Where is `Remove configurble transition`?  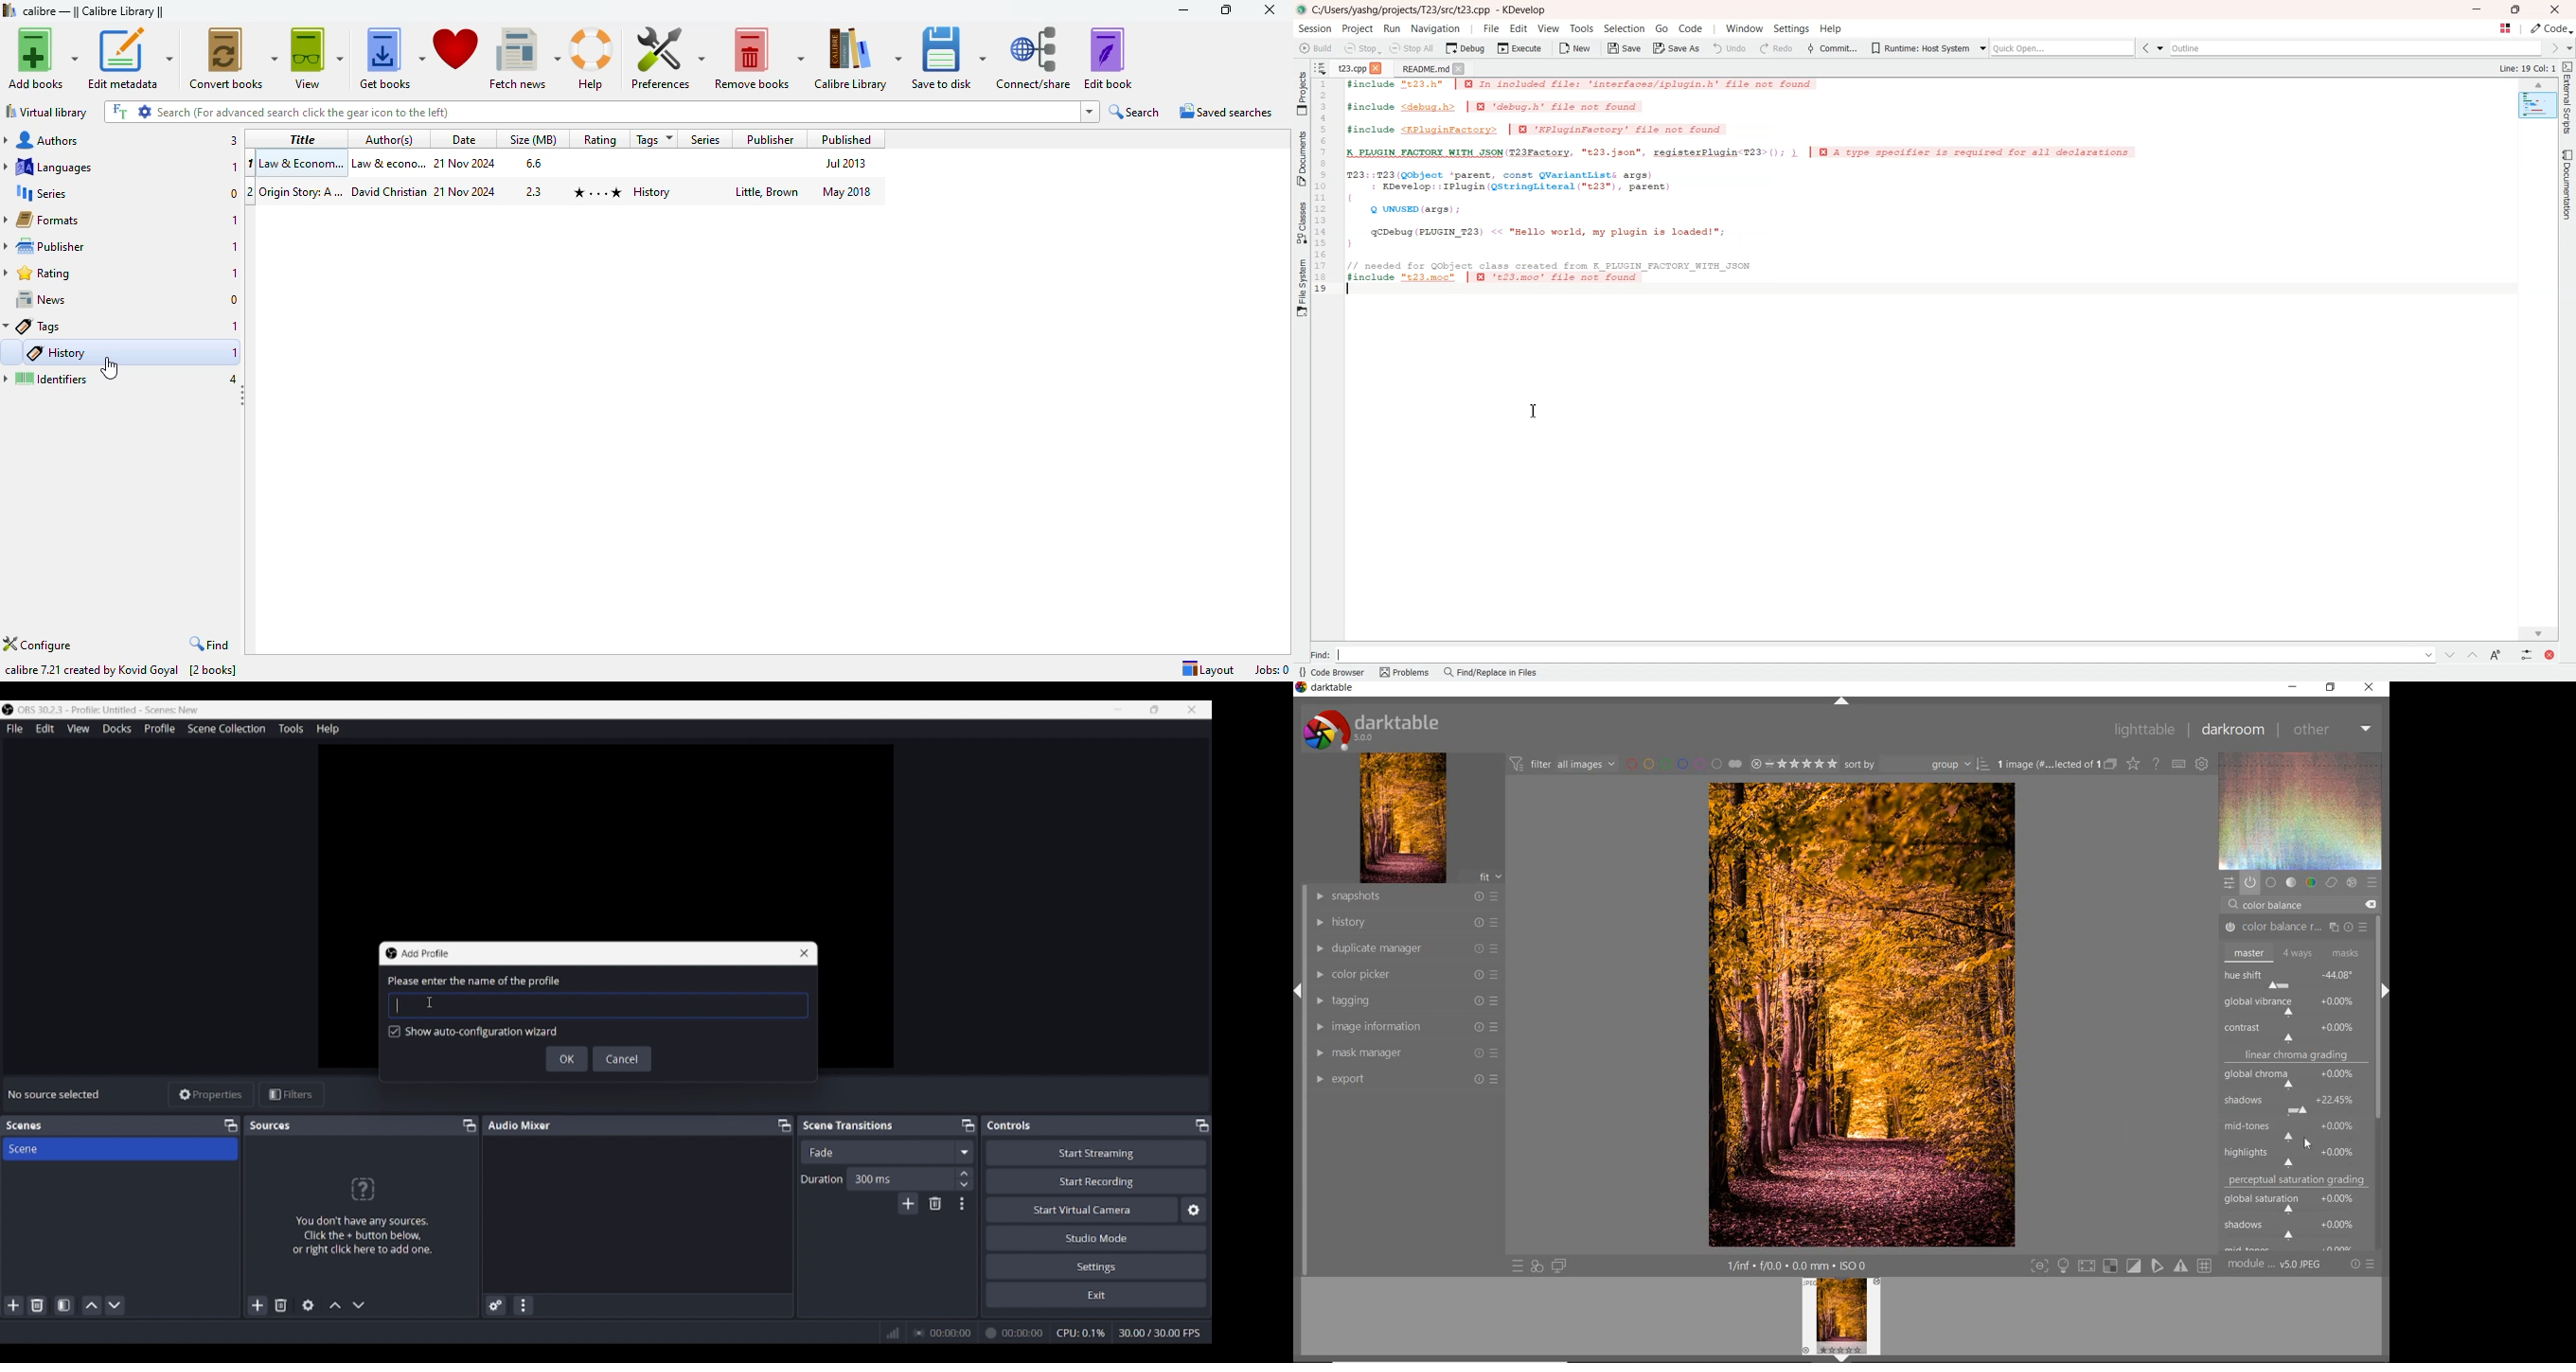
Remove configurble transition is located at coordinates (935, 1203).